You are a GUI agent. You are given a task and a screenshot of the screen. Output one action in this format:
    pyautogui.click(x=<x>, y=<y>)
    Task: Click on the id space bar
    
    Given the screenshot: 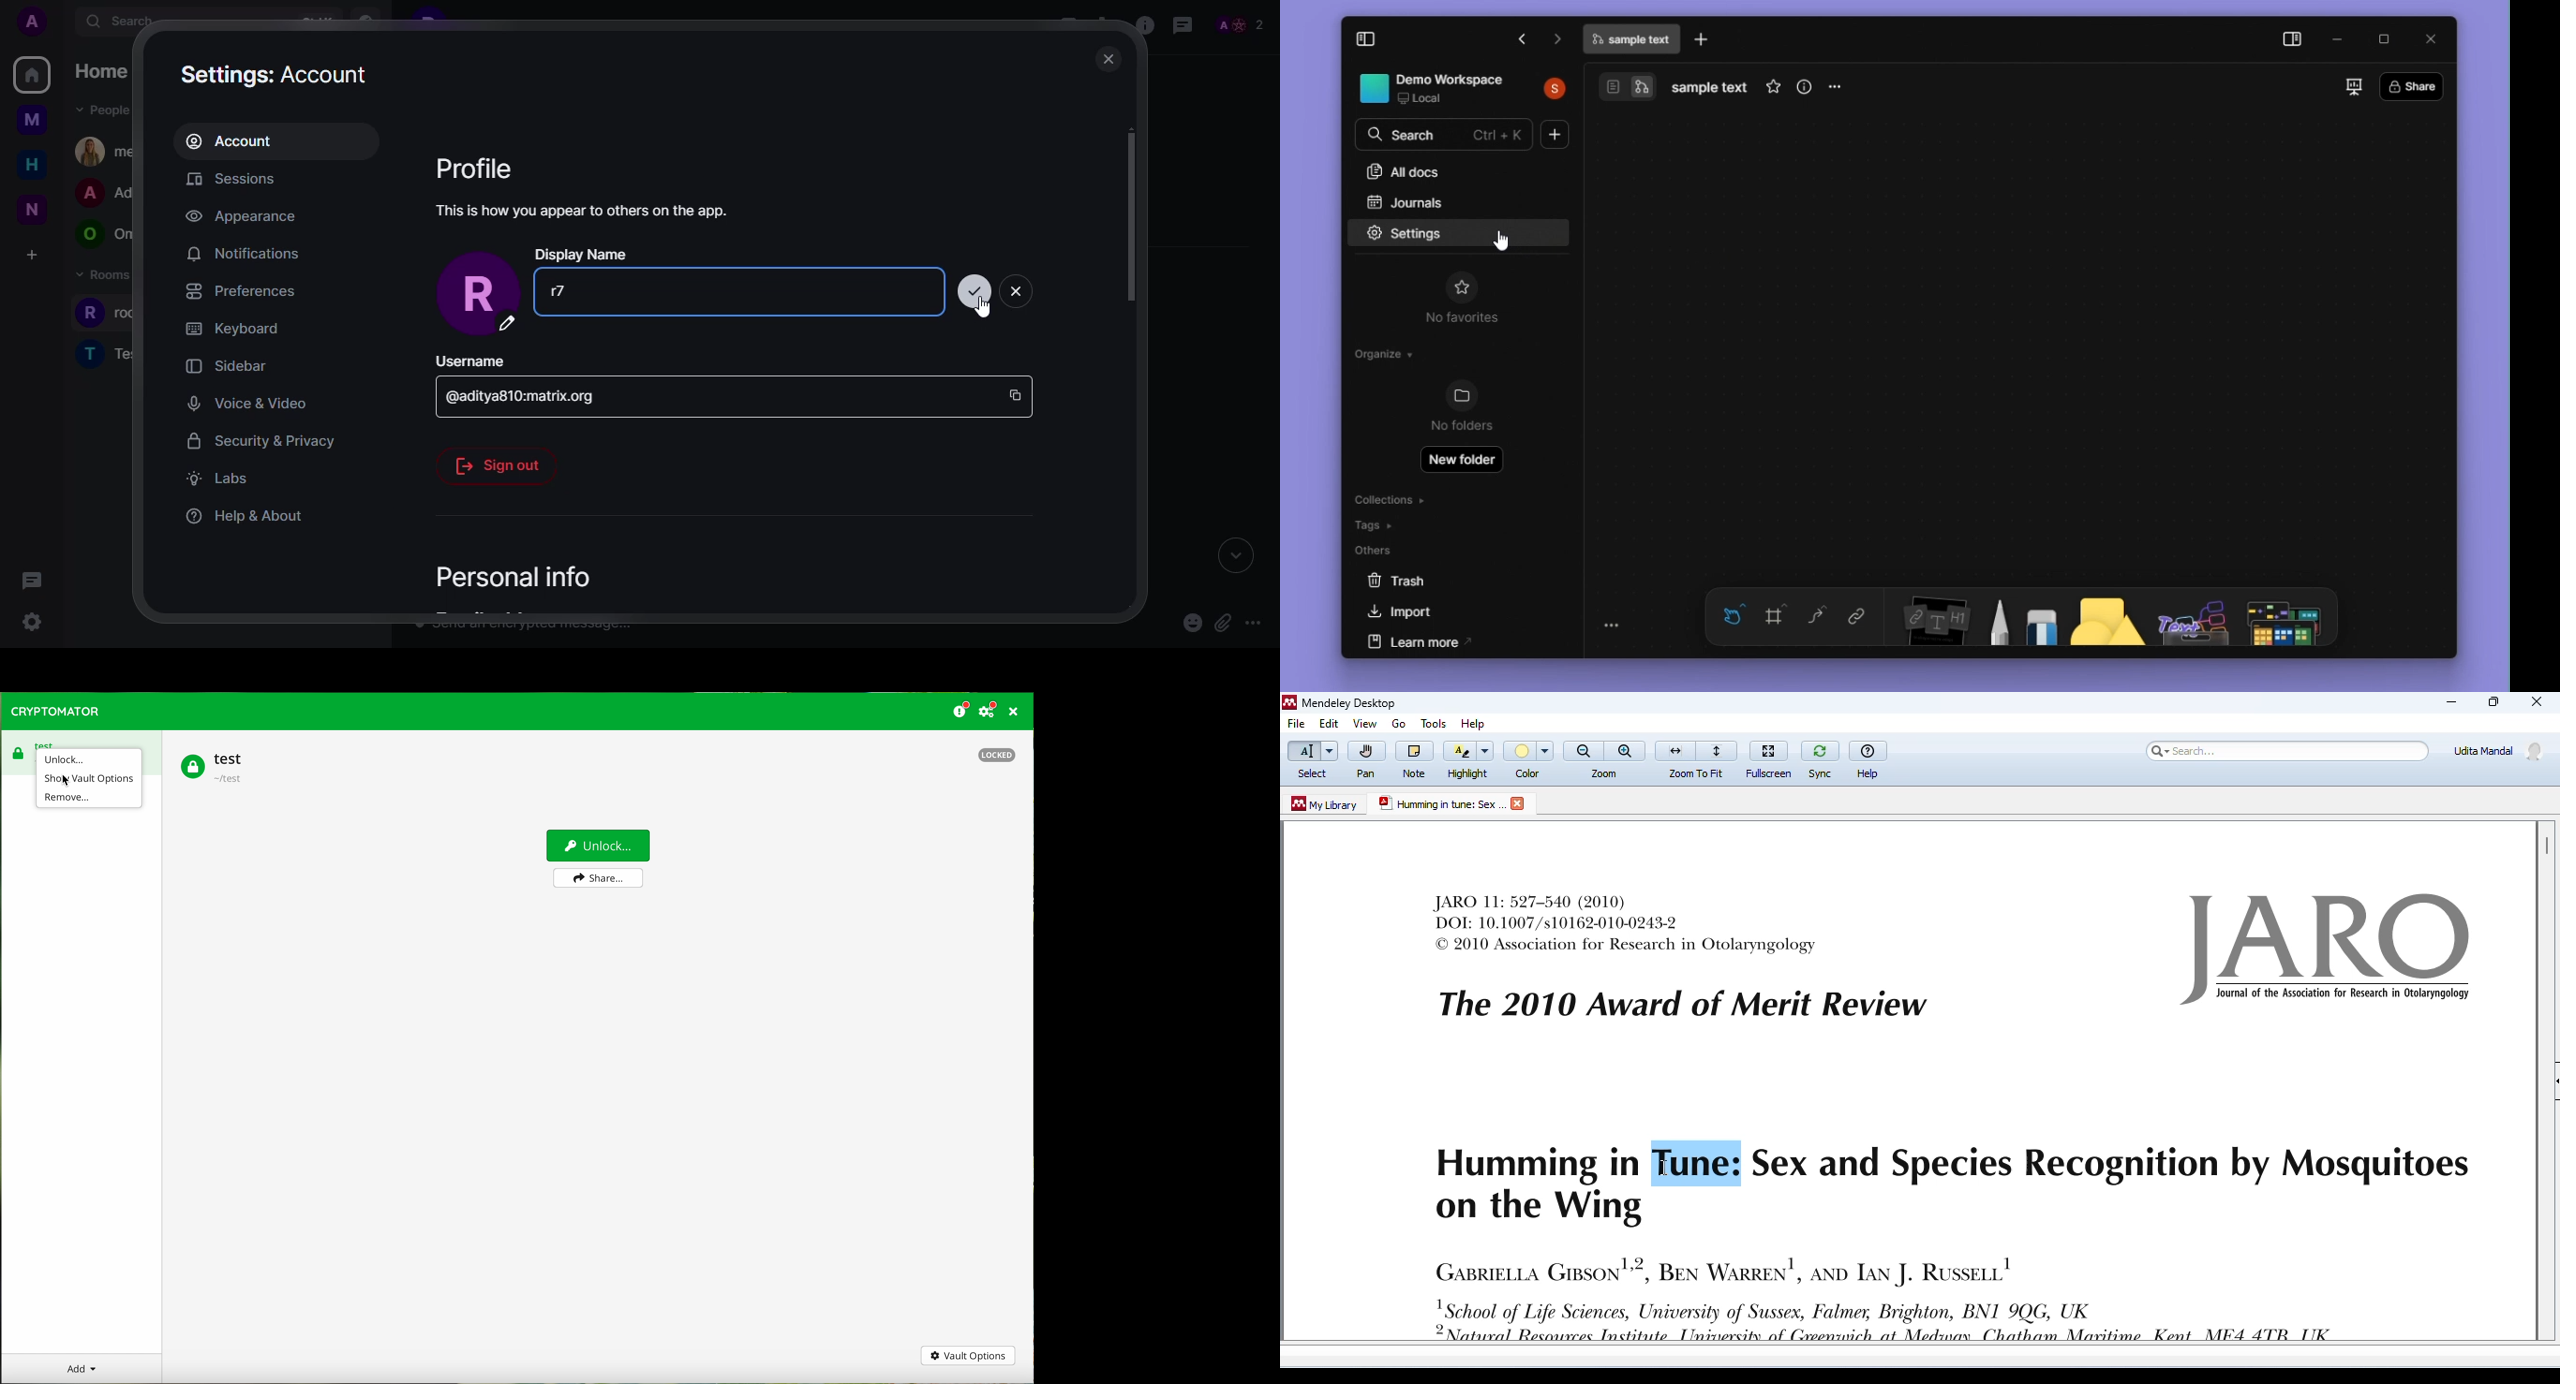 What is the action you would take?
    pyautogui.click(x=694, y=400)
    